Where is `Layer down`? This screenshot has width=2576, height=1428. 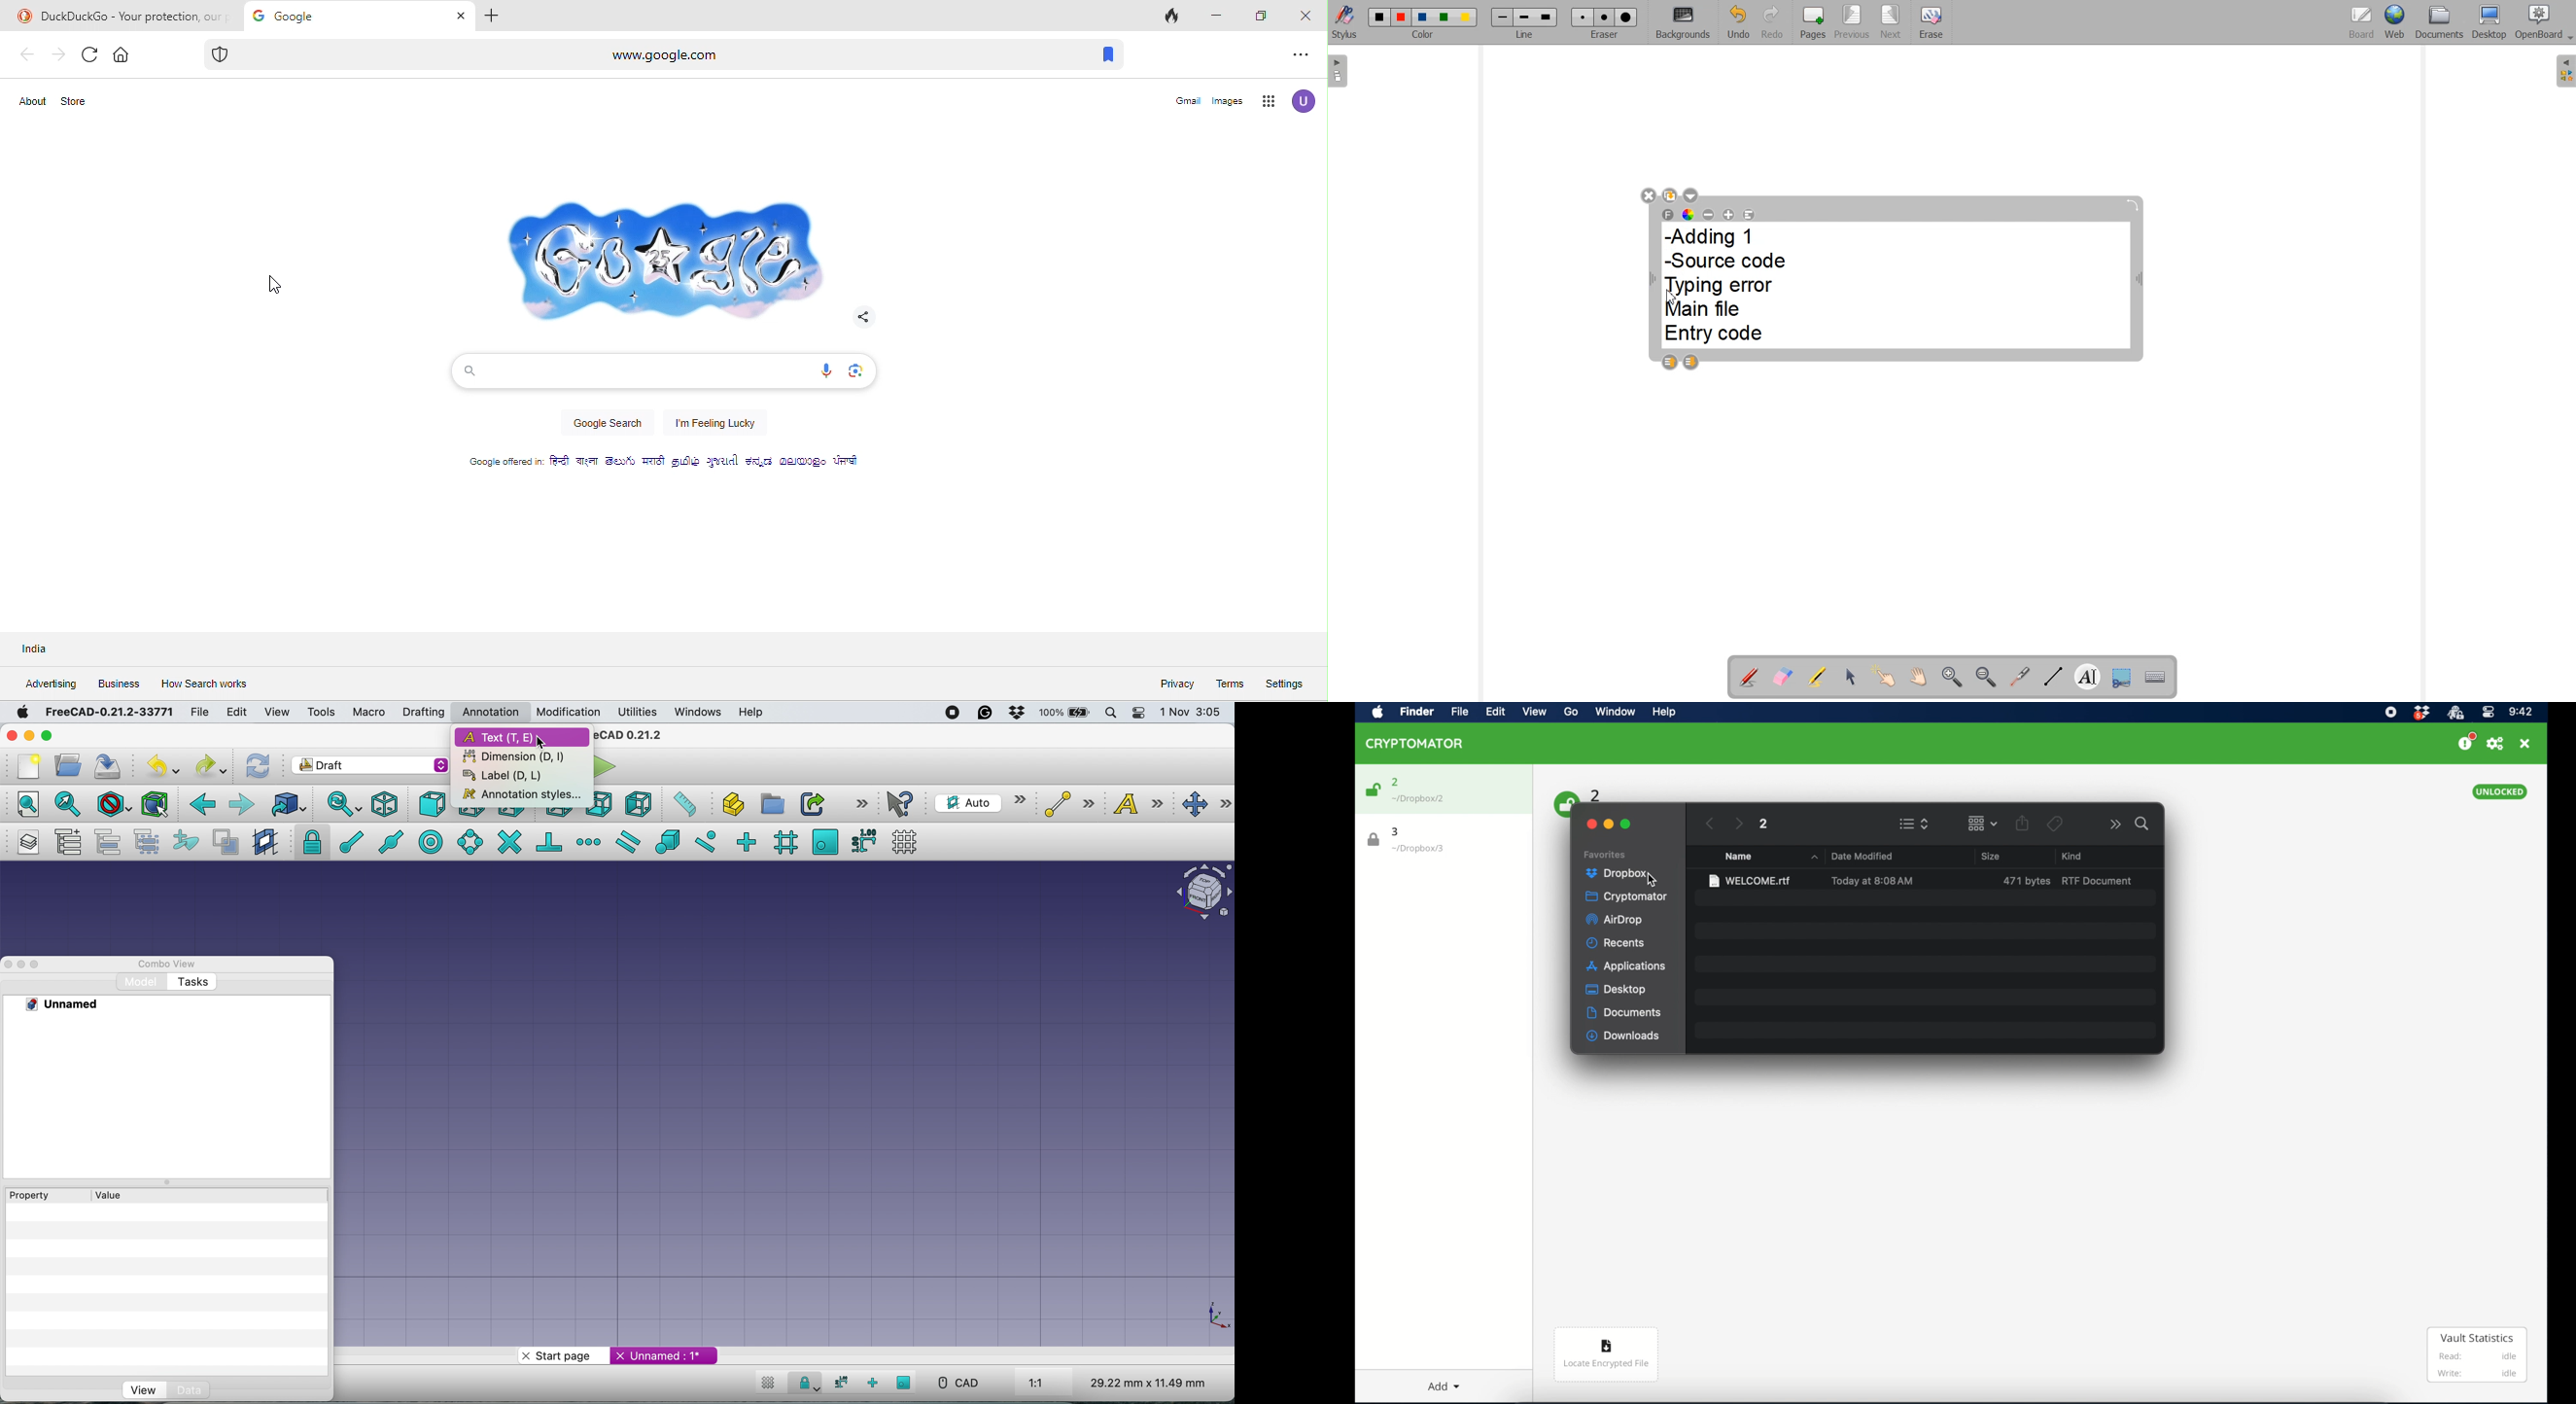 Layer down is located at coordinates (1691, 362).